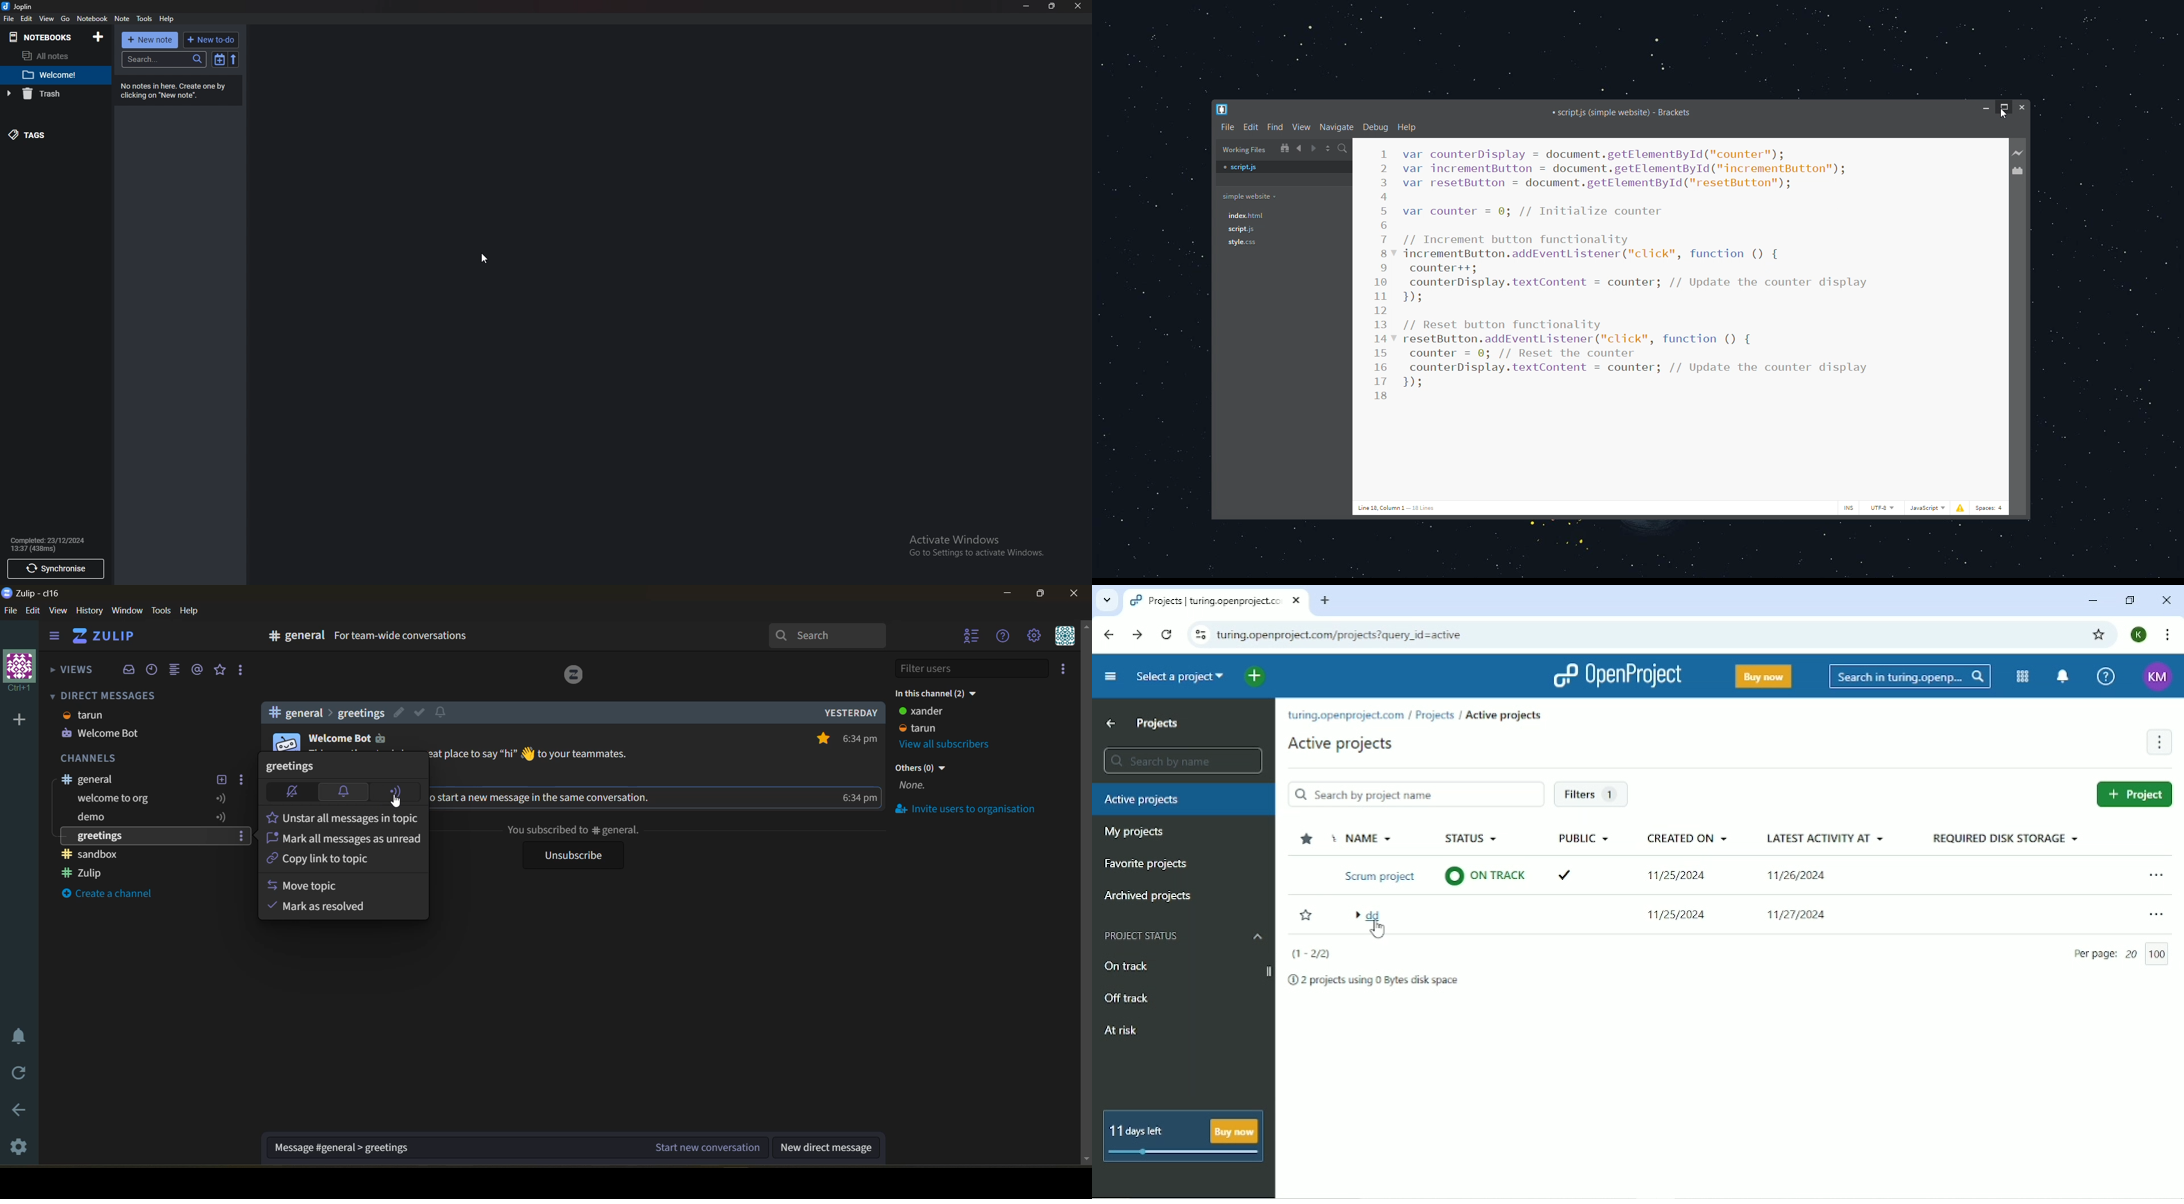 The height and width of the screenshot is (1204, 2184). Describe the element at coordinates (15, 1076) in the screenshot. I see `reload` at that location.